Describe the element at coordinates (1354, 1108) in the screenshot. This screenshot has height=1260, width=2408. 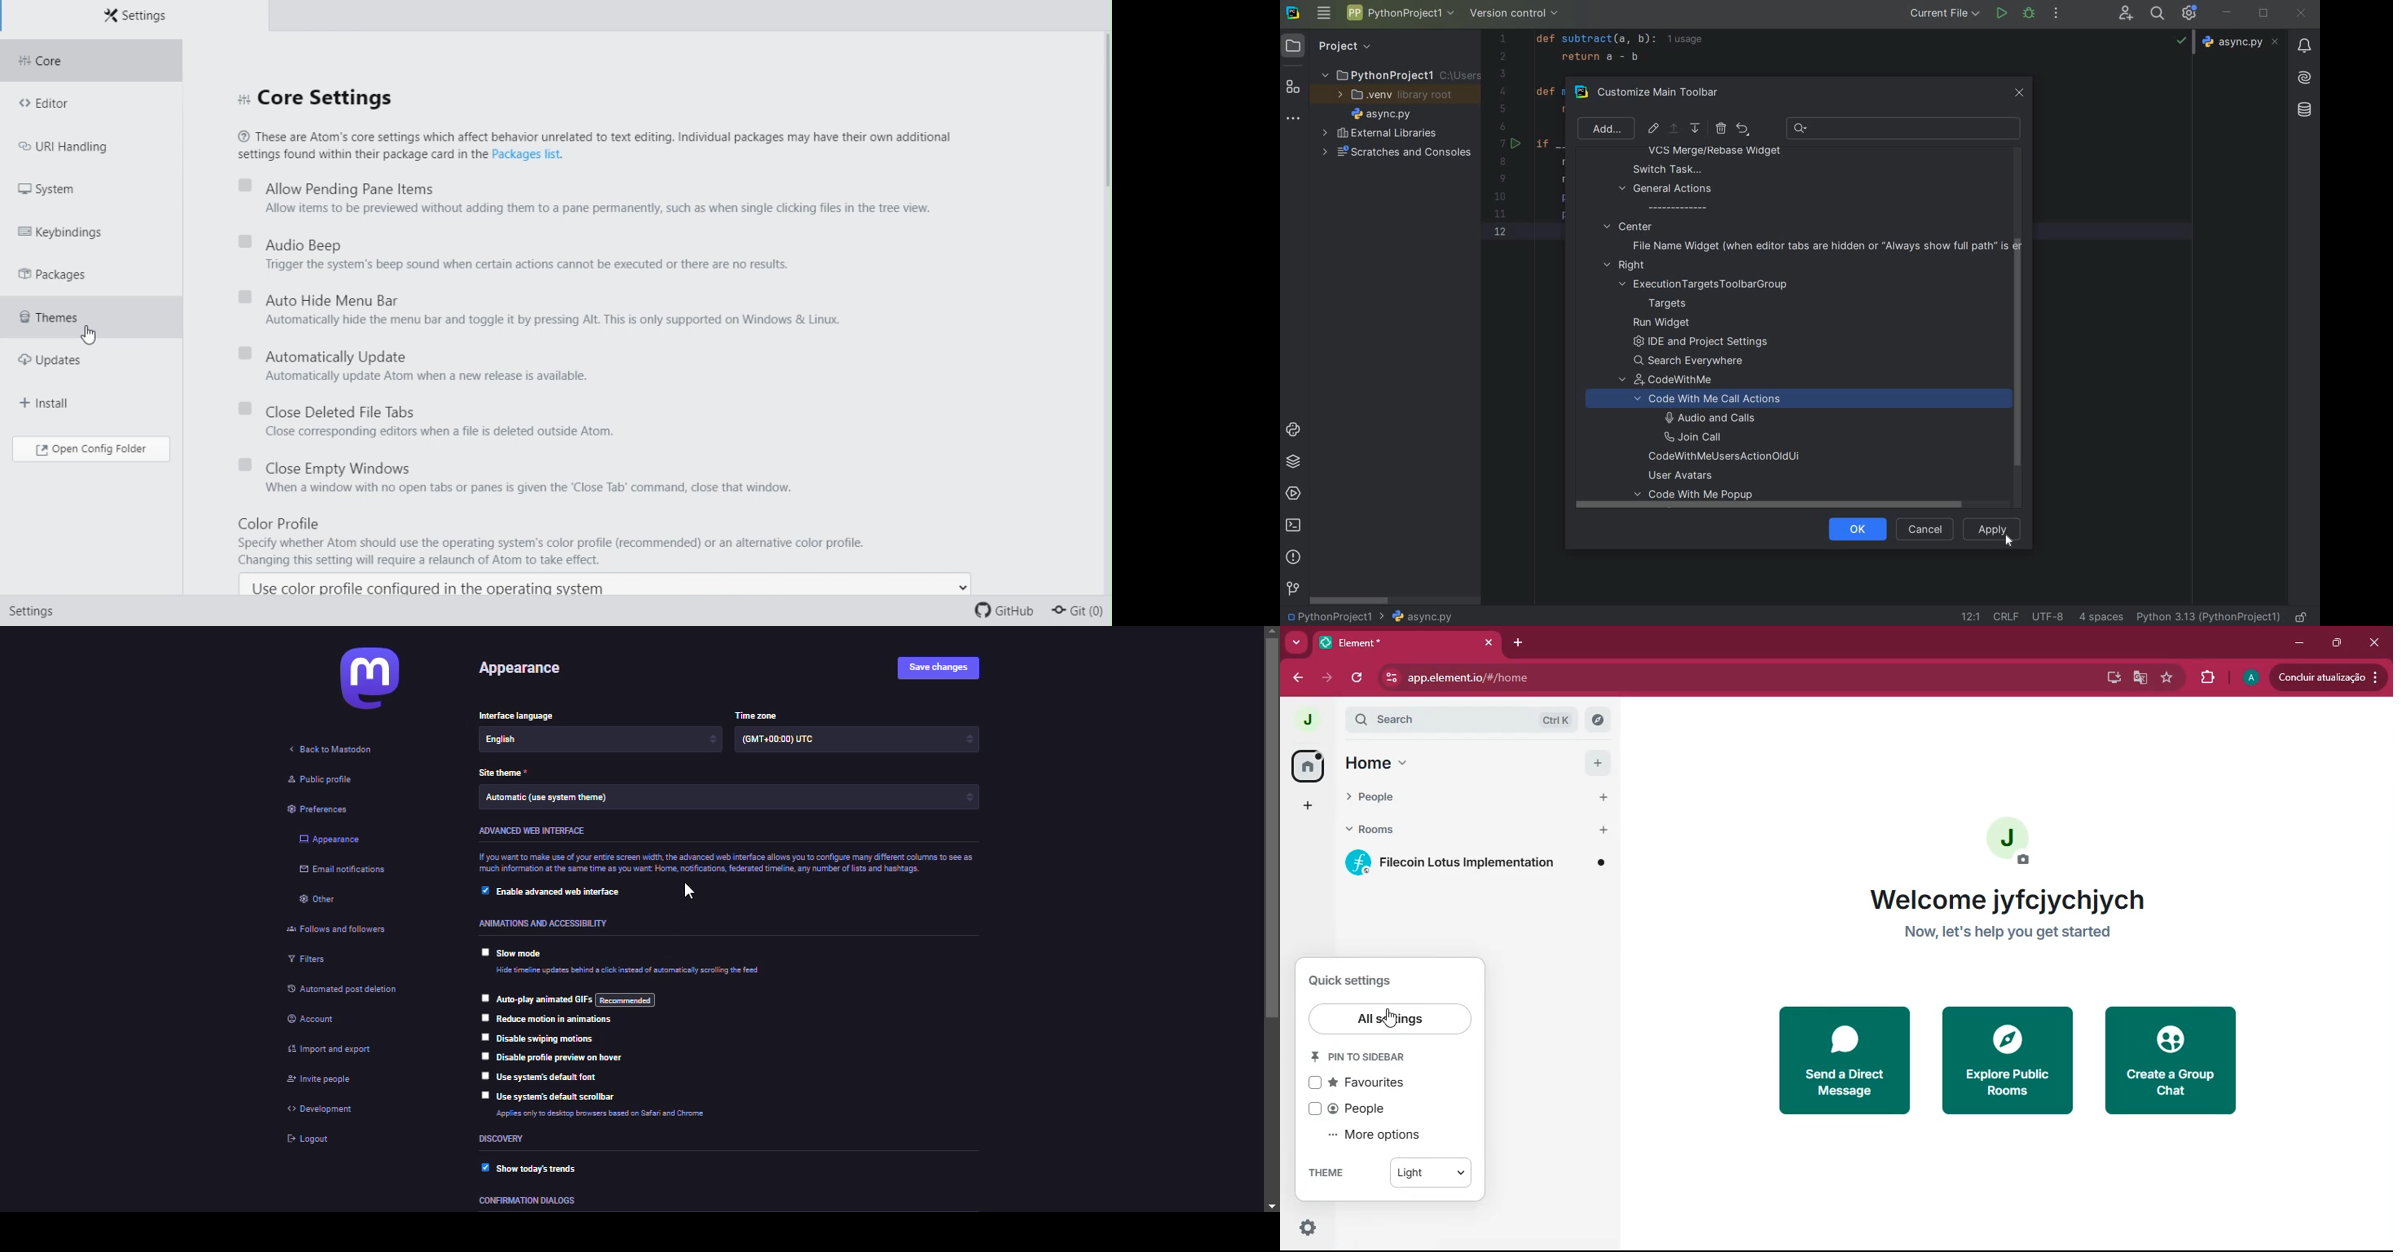
I see `people` at that location.